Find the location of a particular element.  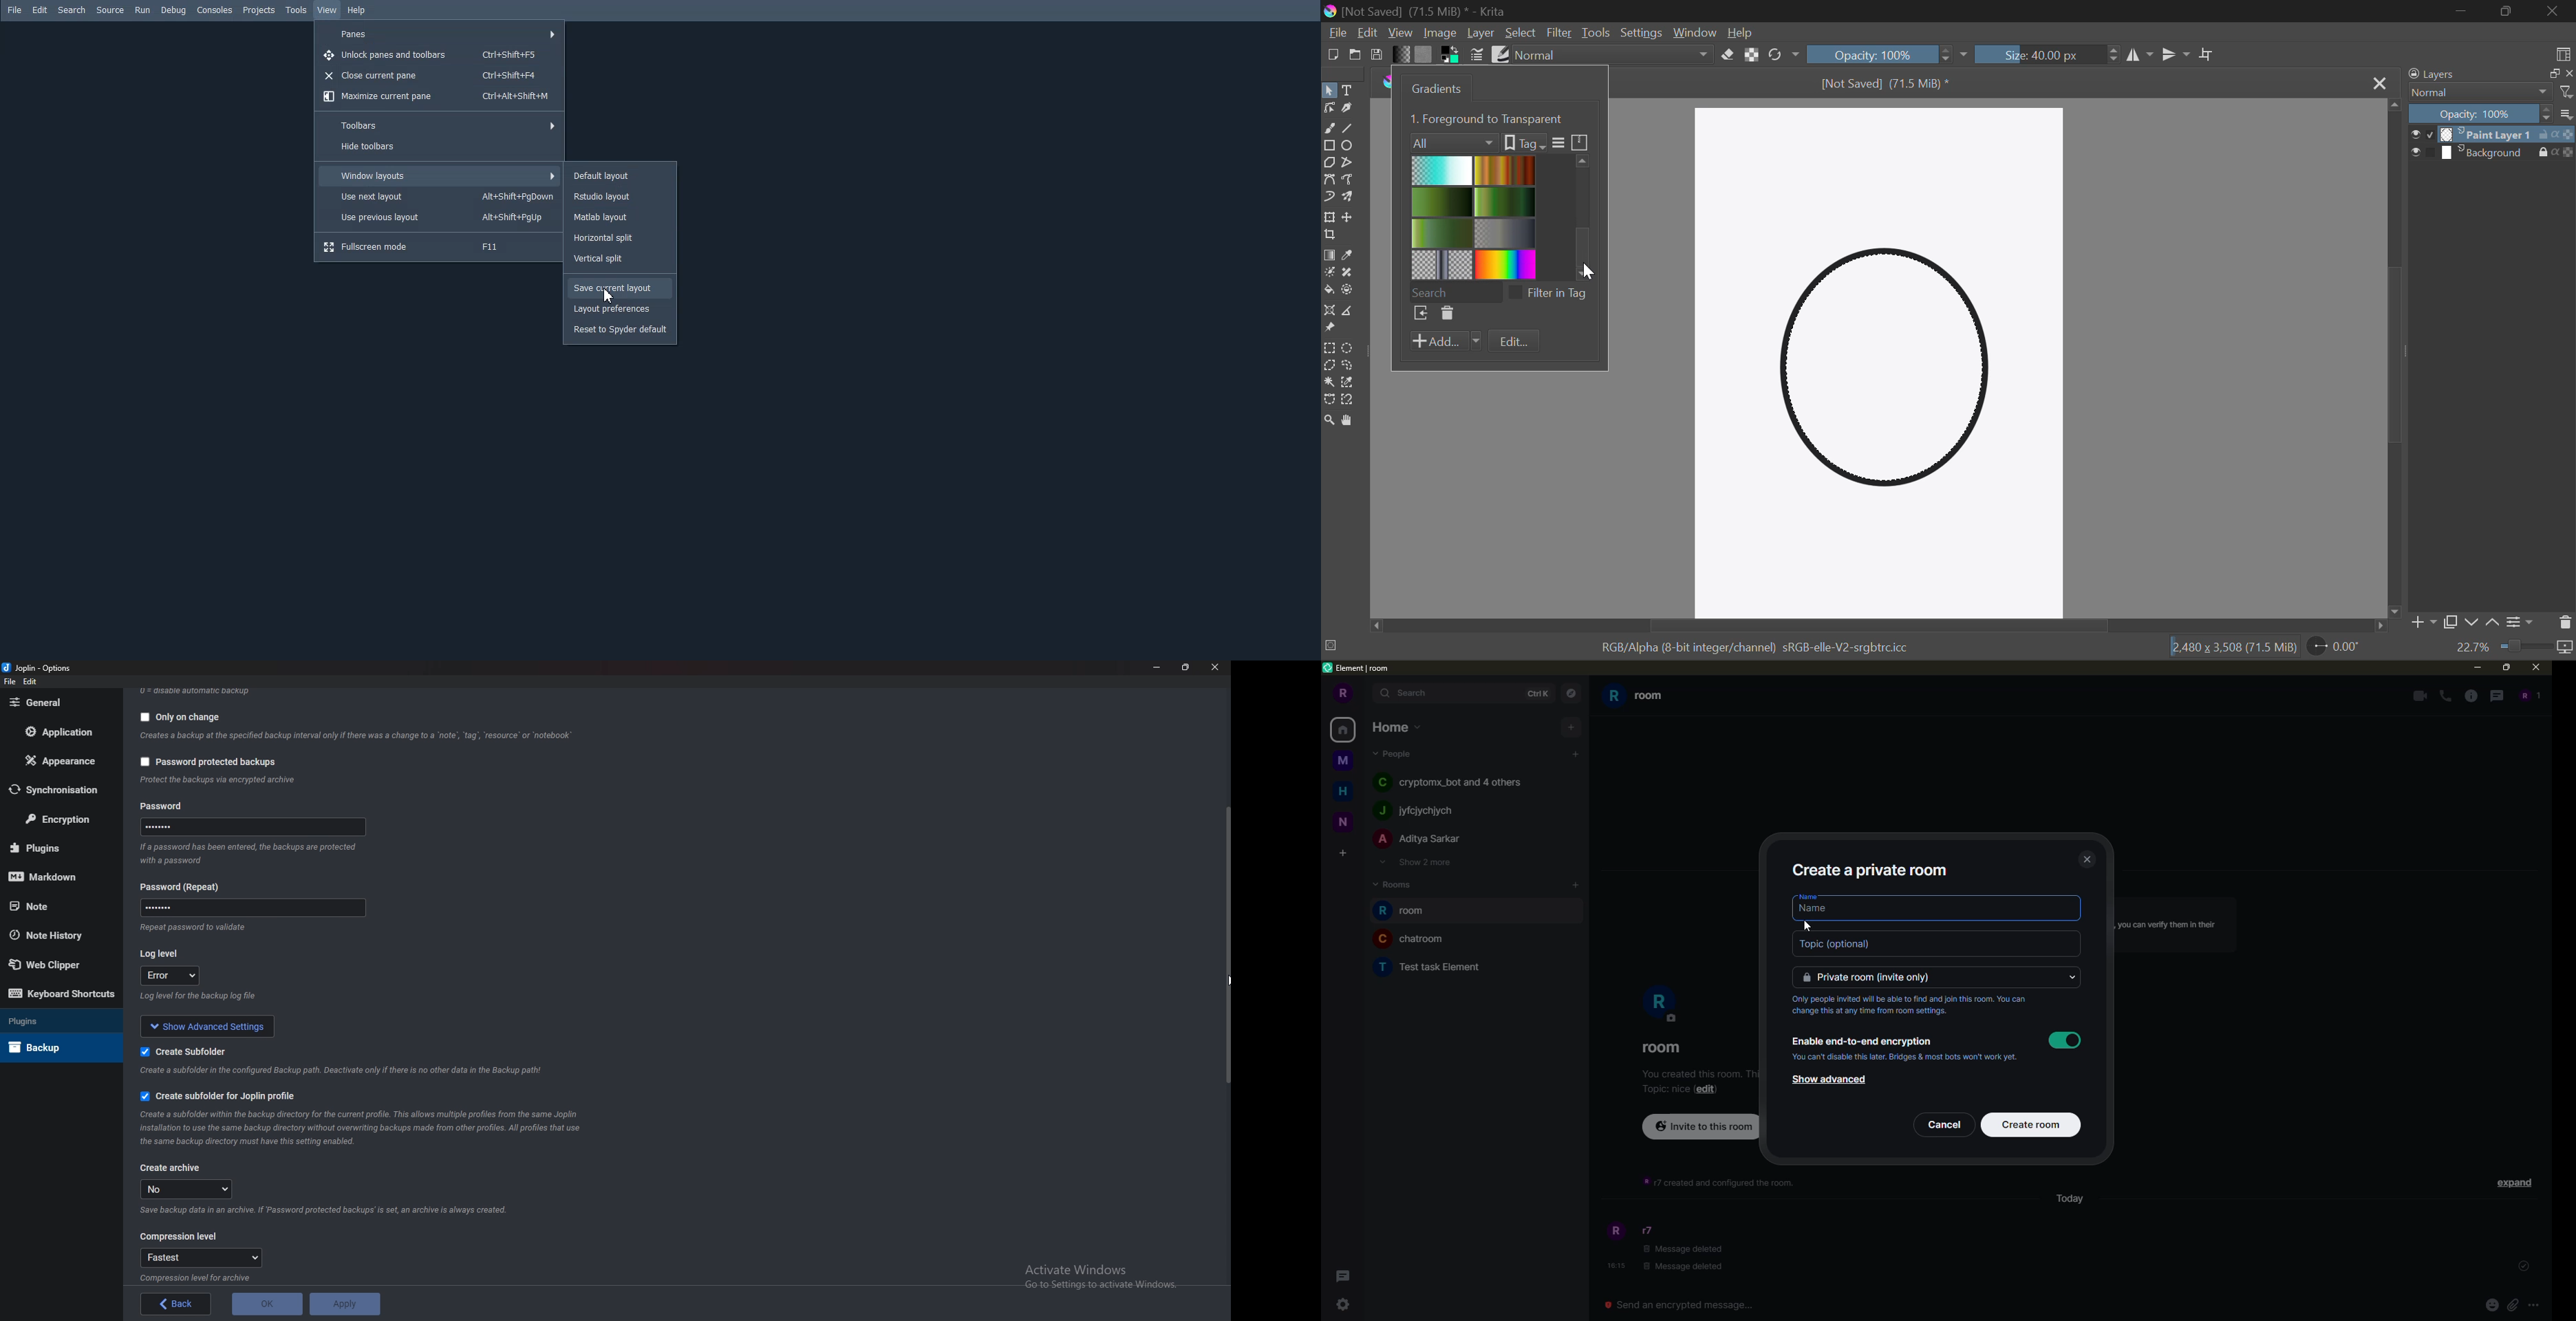

Web Clipper is located at coordinates (50, 965).